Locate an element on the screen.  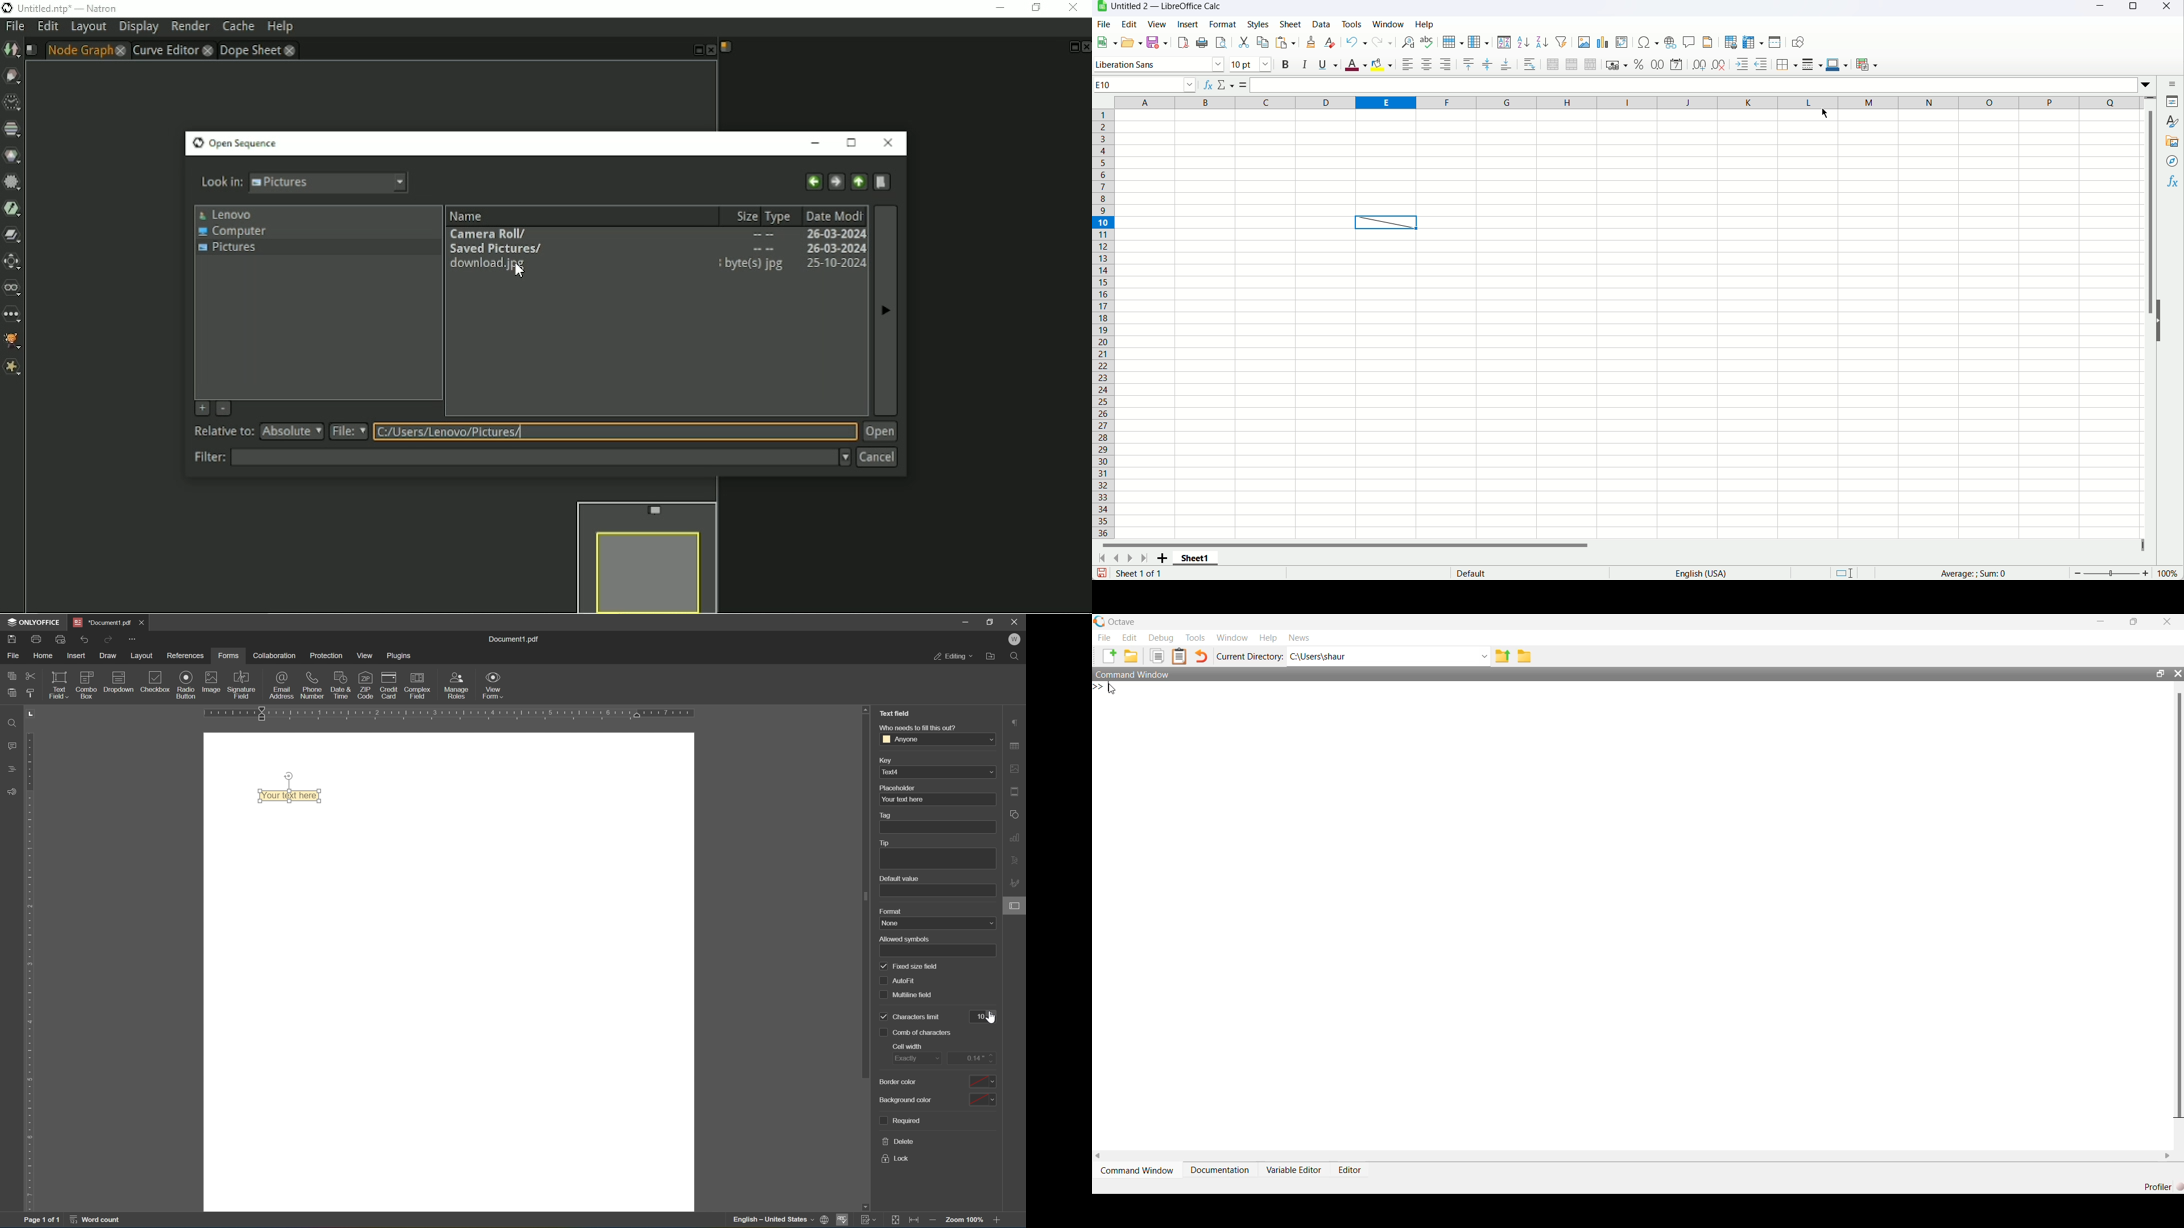
scroll down is located at coordinates (867, 1205).